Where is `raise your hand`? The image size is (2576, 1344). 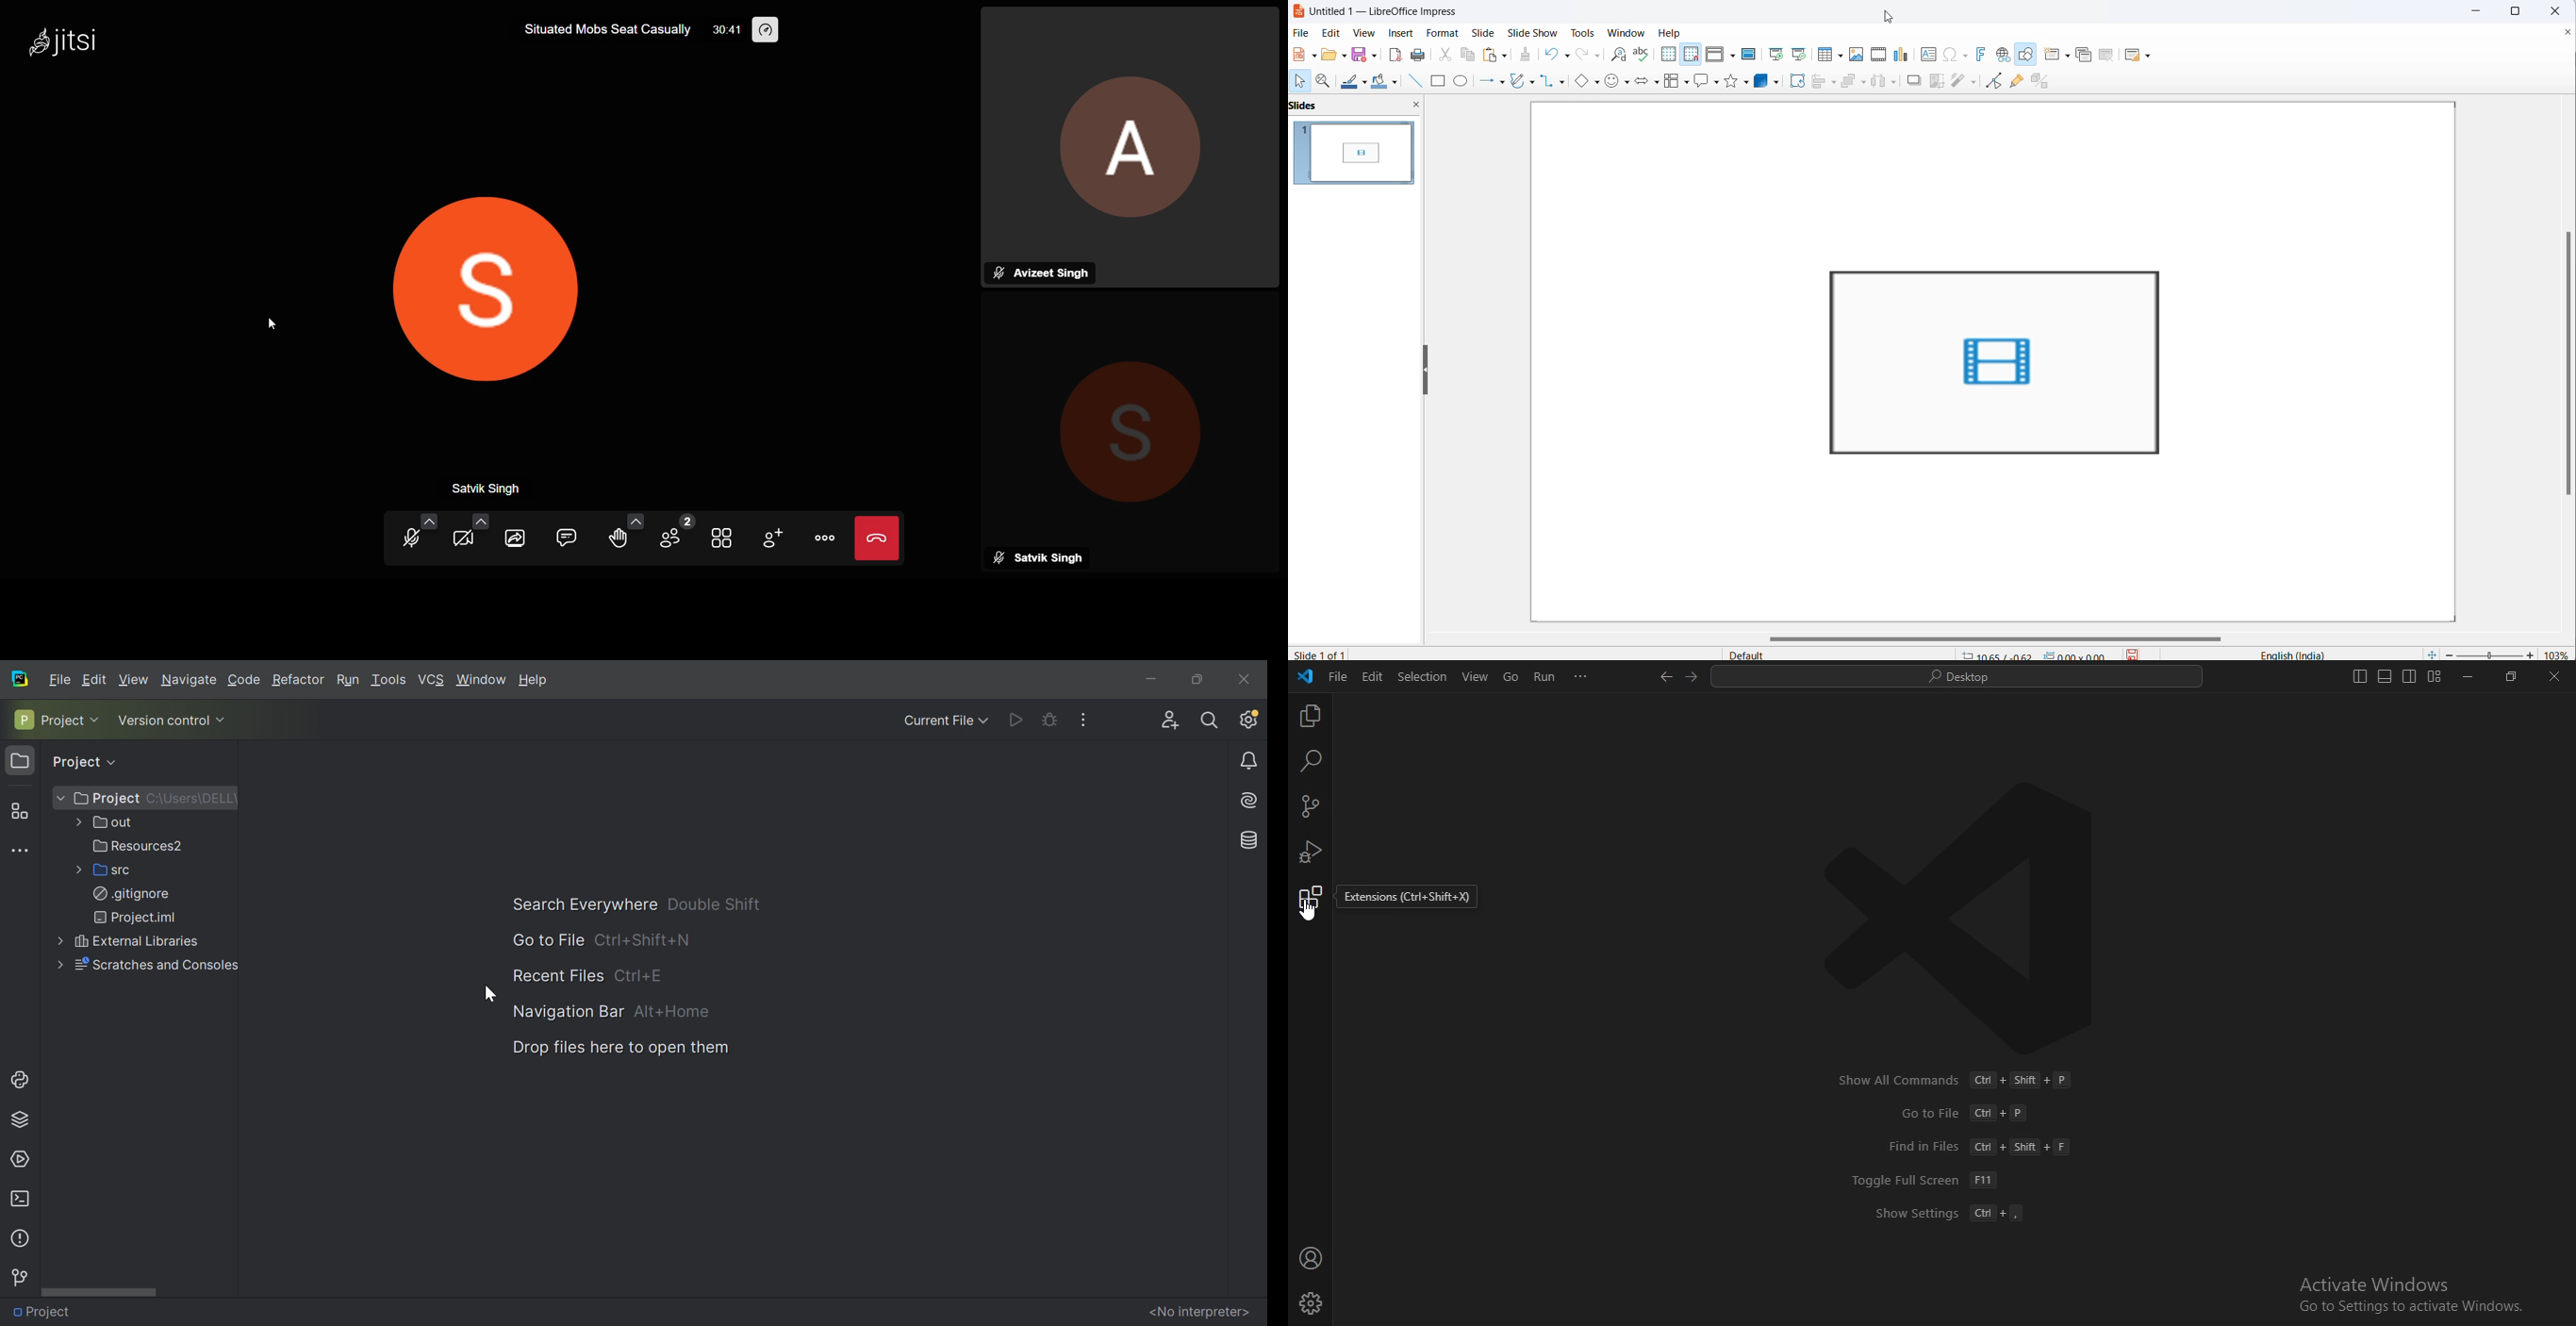 raise your hand is located at coordinates (616, 538).